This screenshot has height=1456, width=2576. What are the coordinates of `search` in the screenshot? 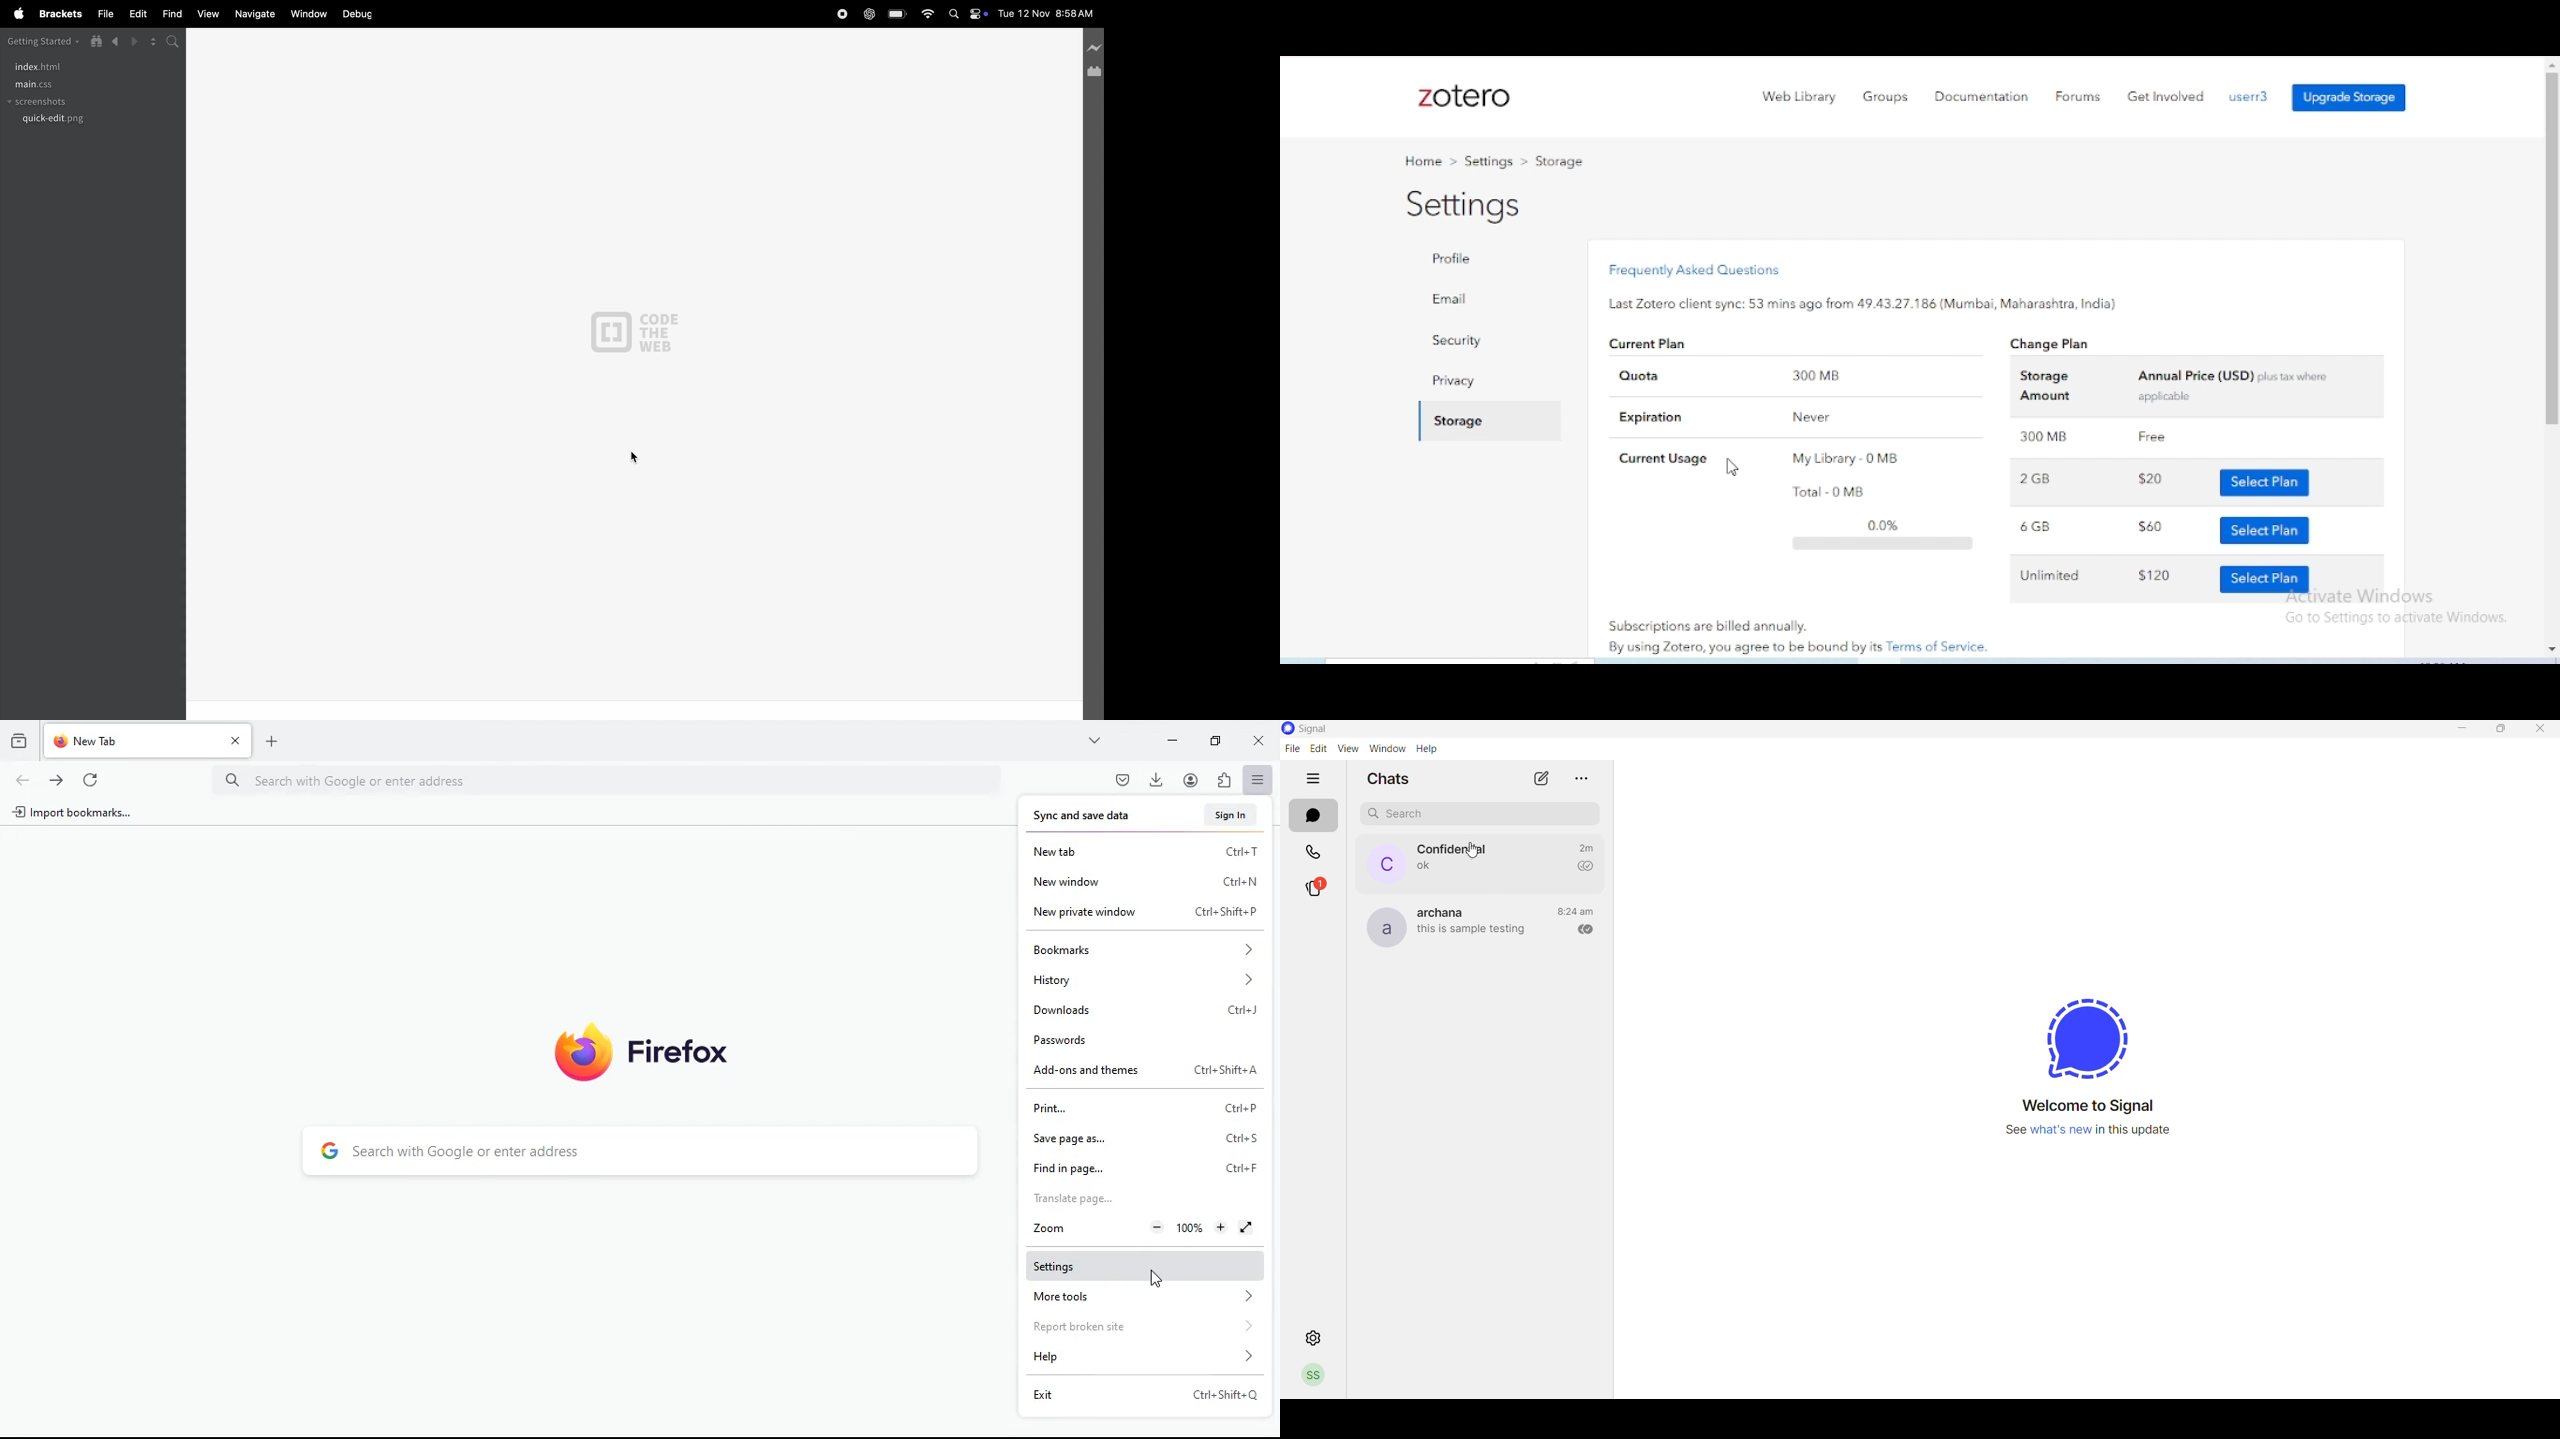 It's located at (643, 1152).